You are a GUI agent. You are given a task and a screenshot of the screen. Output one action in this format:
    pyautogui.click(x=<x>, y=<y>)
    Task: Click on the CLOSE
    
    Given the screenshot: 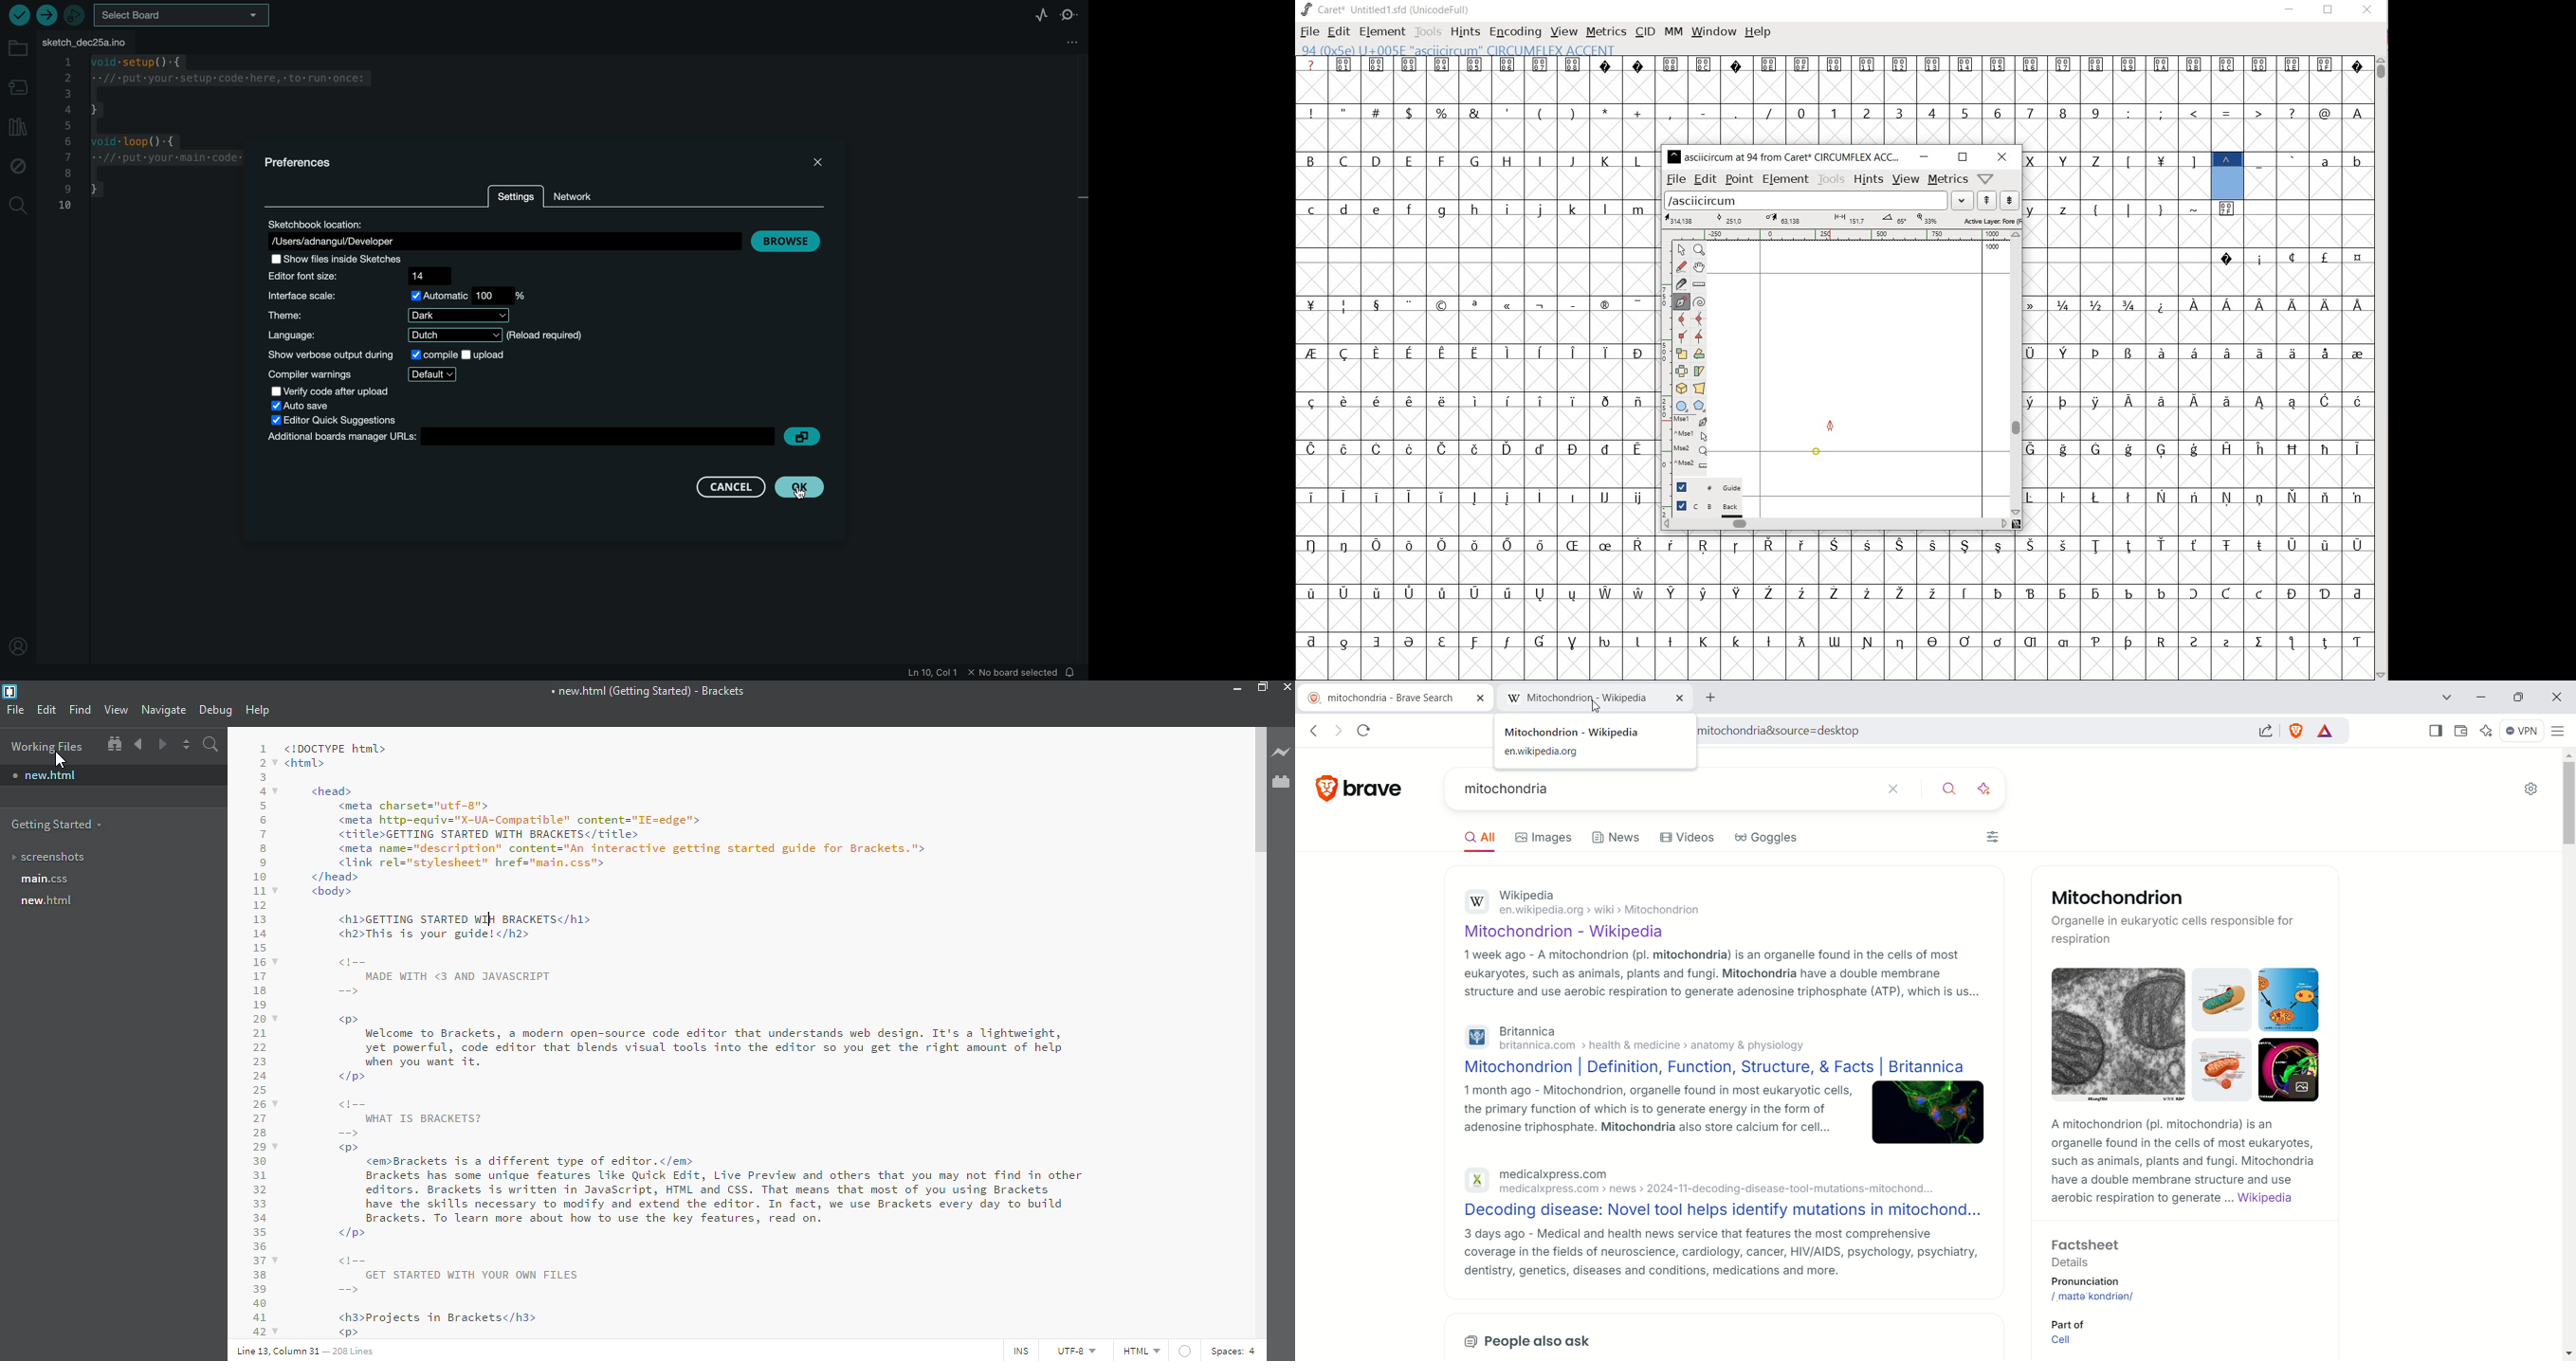 What is the action you would take?
    pyautogui.click(x=2366, y=11)
    